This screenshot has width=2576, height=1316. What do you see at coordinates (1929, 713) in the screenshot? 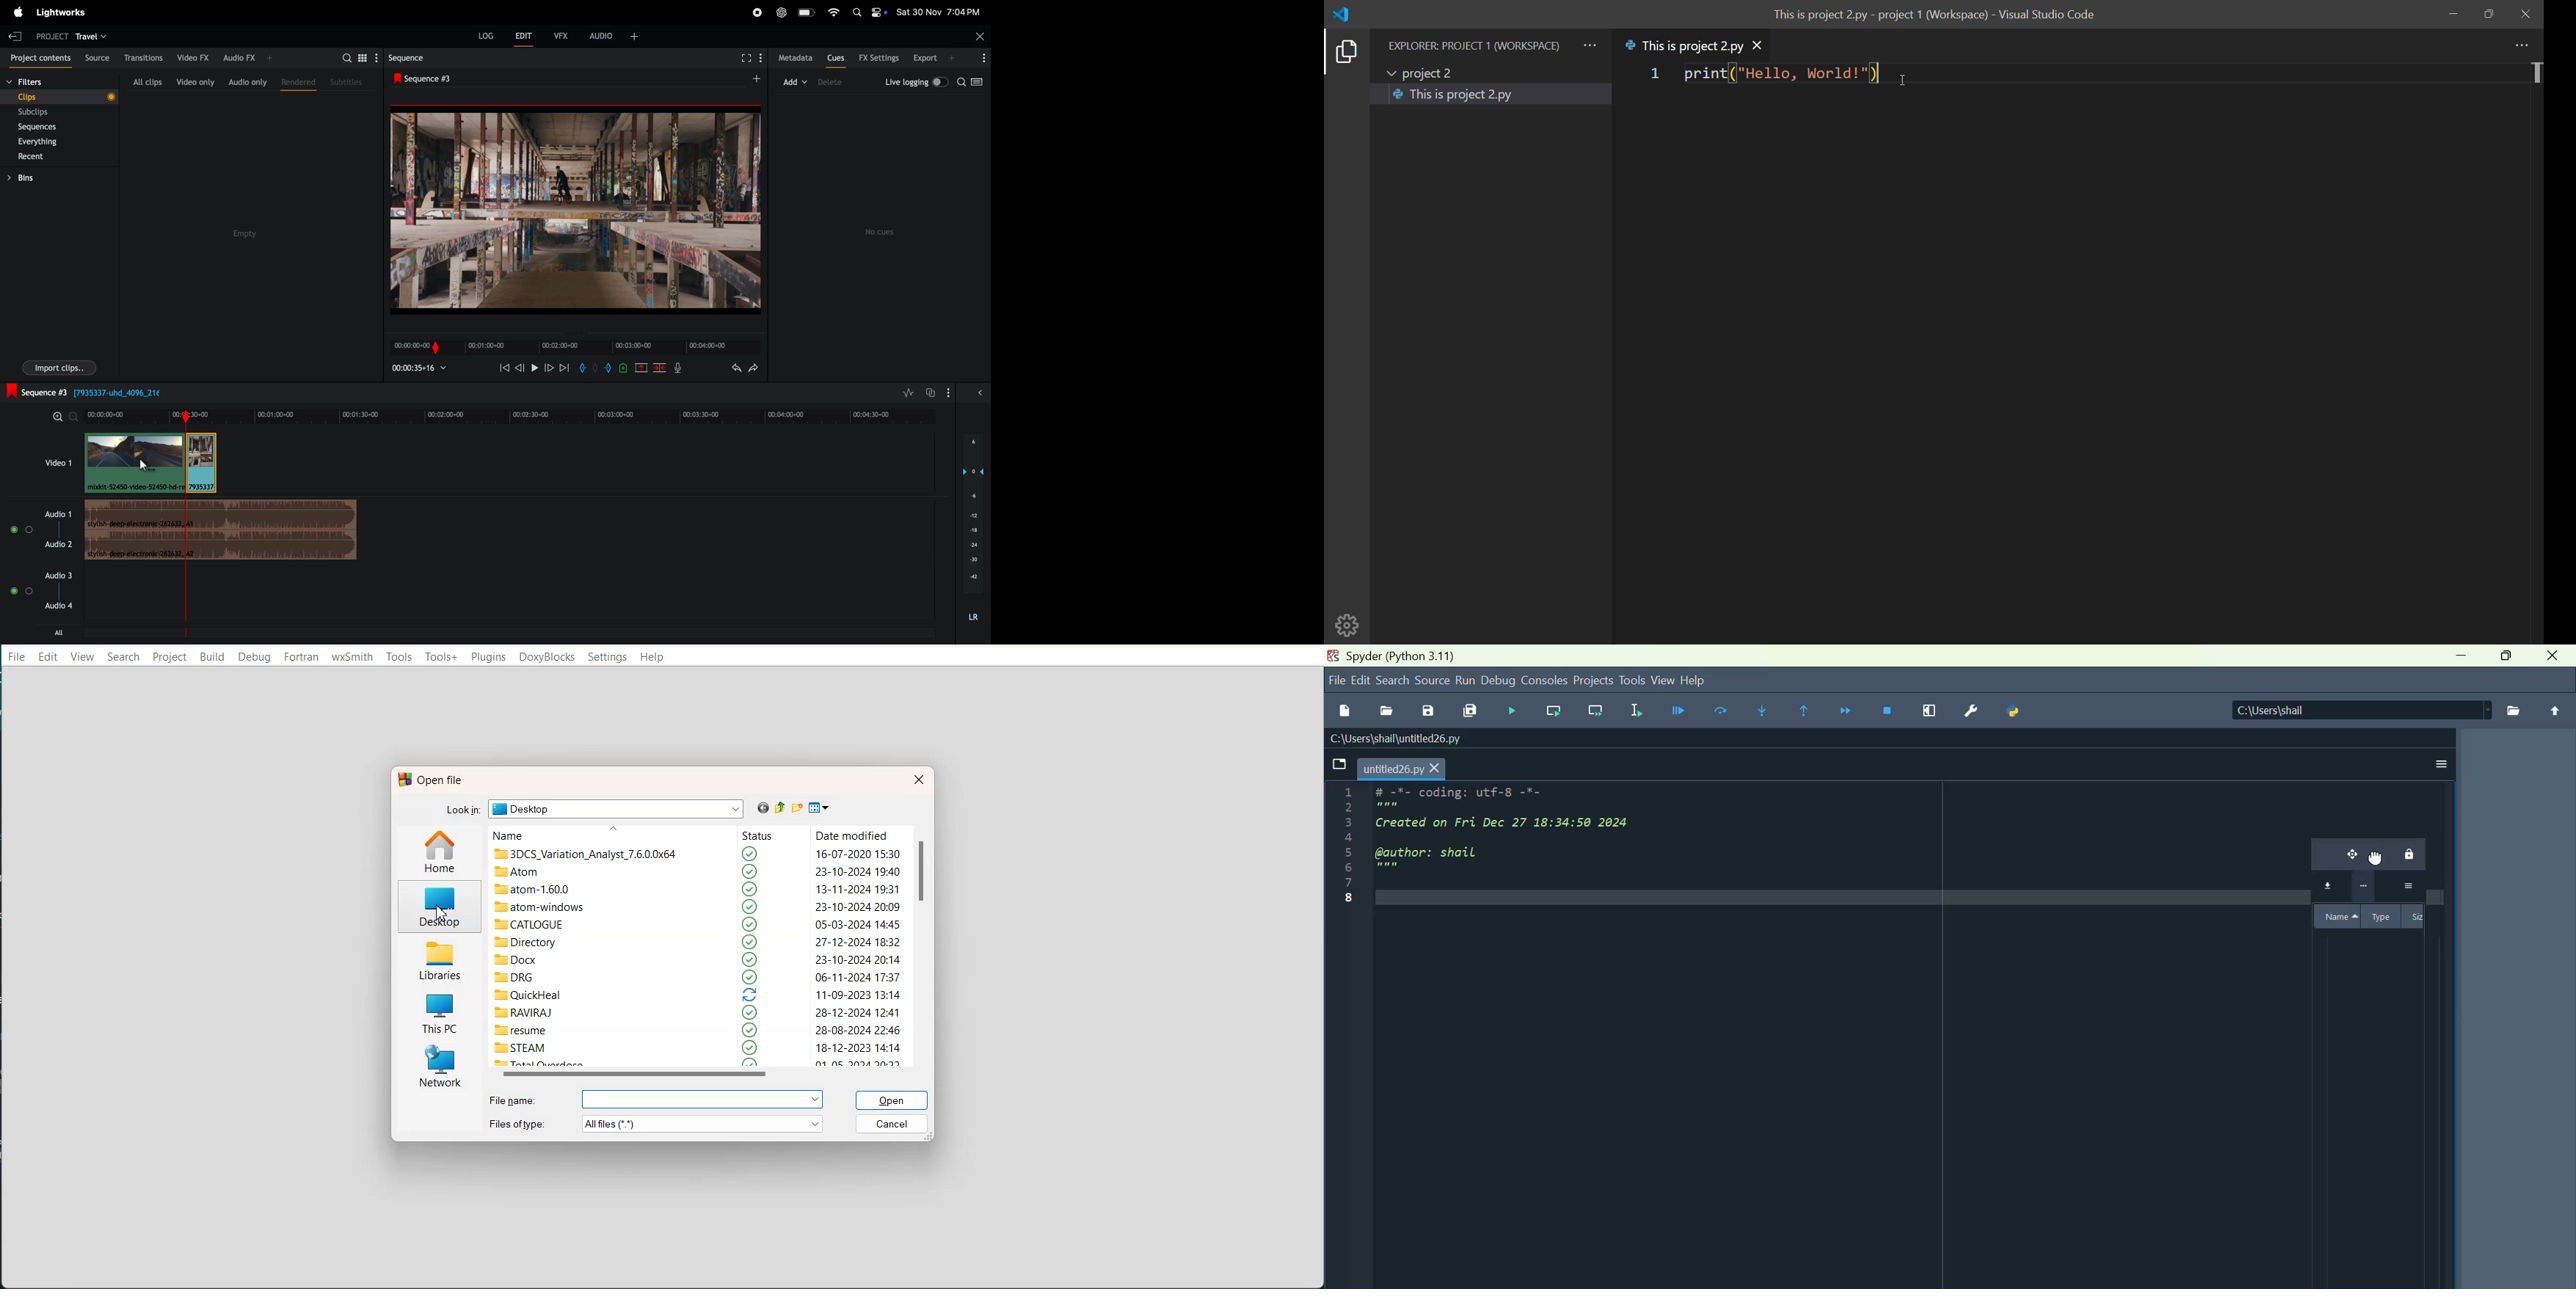
I see `maximise current window` at bounding box center [1929, 713].